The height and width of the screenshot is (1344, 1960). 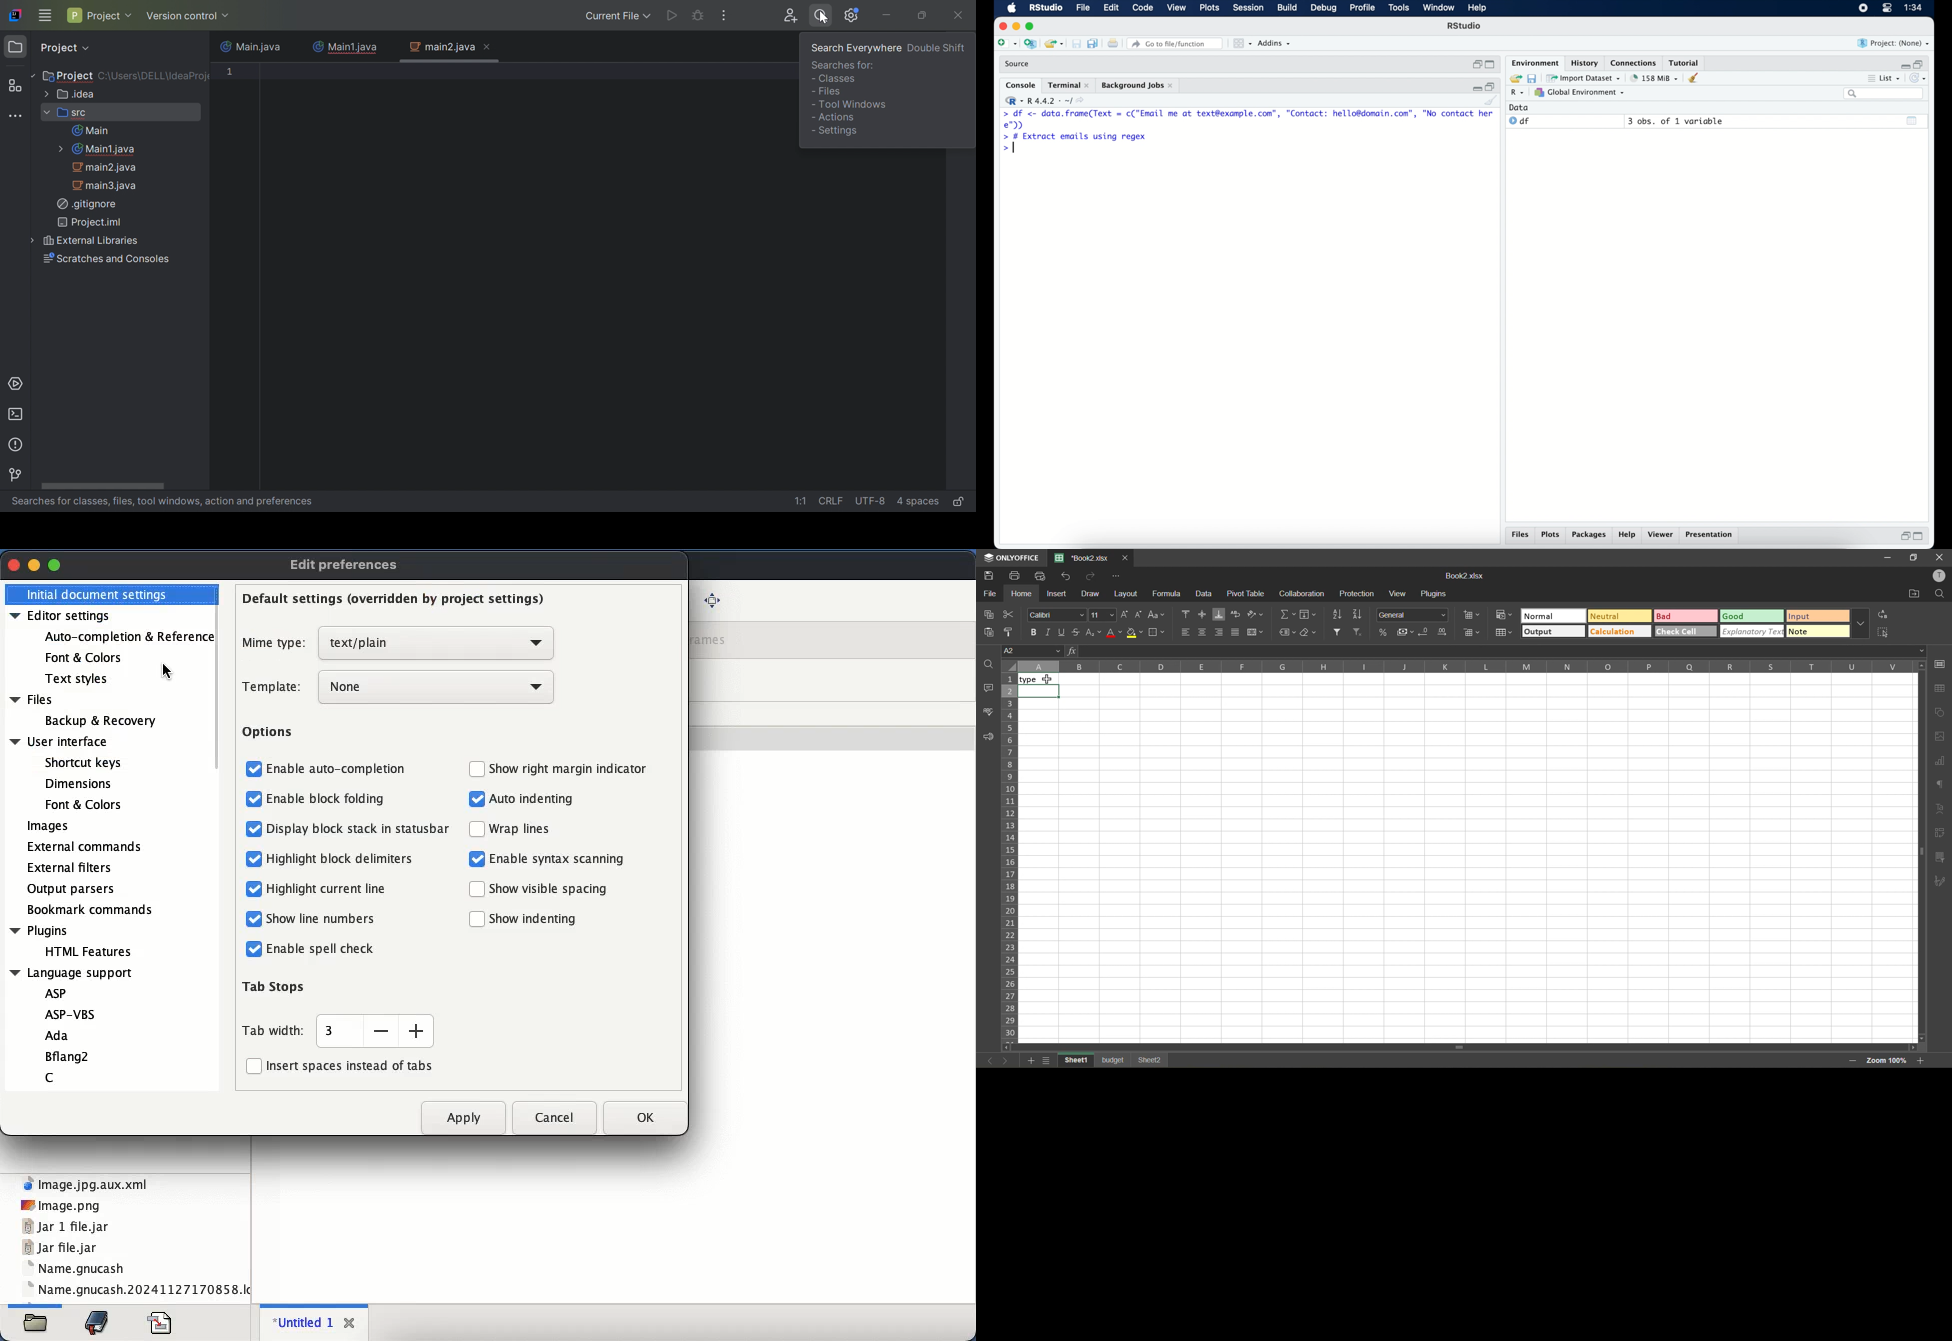 What do you see at coordinates (1904, 537) in the screenshot?
I see `restore down` at bounding box center [1904, 537].